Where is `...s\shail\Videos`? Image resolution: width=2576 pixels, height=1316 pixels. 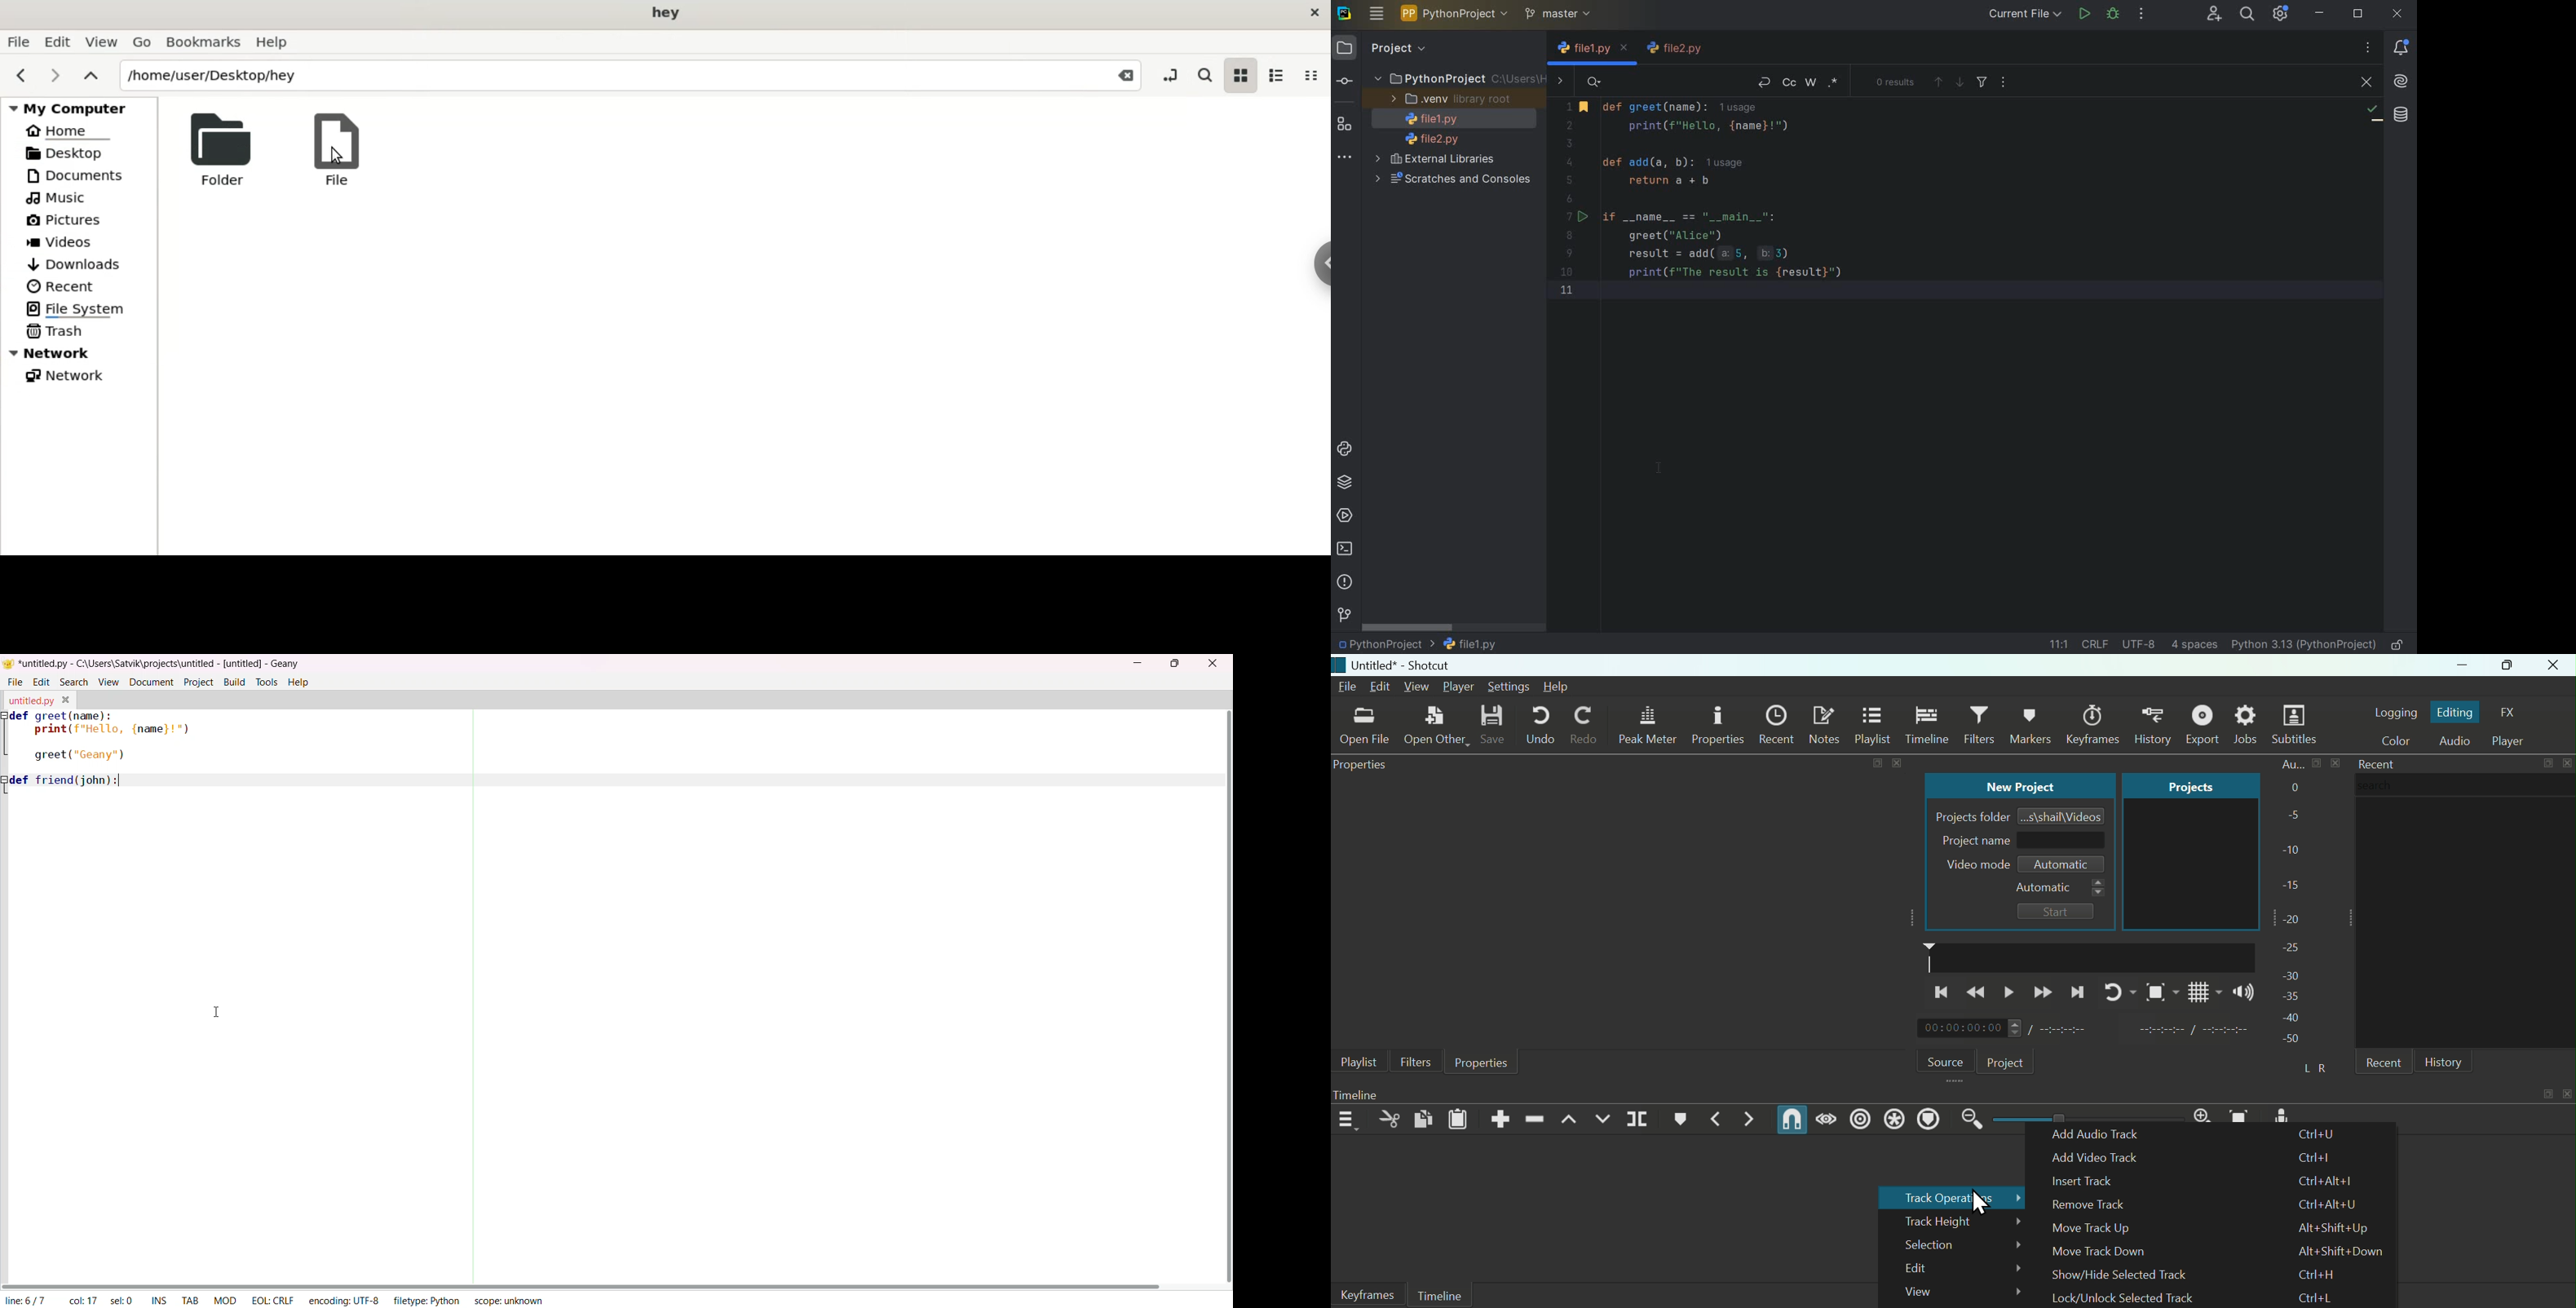
...s\shail\Videos is located at coordinates (2063, 815).